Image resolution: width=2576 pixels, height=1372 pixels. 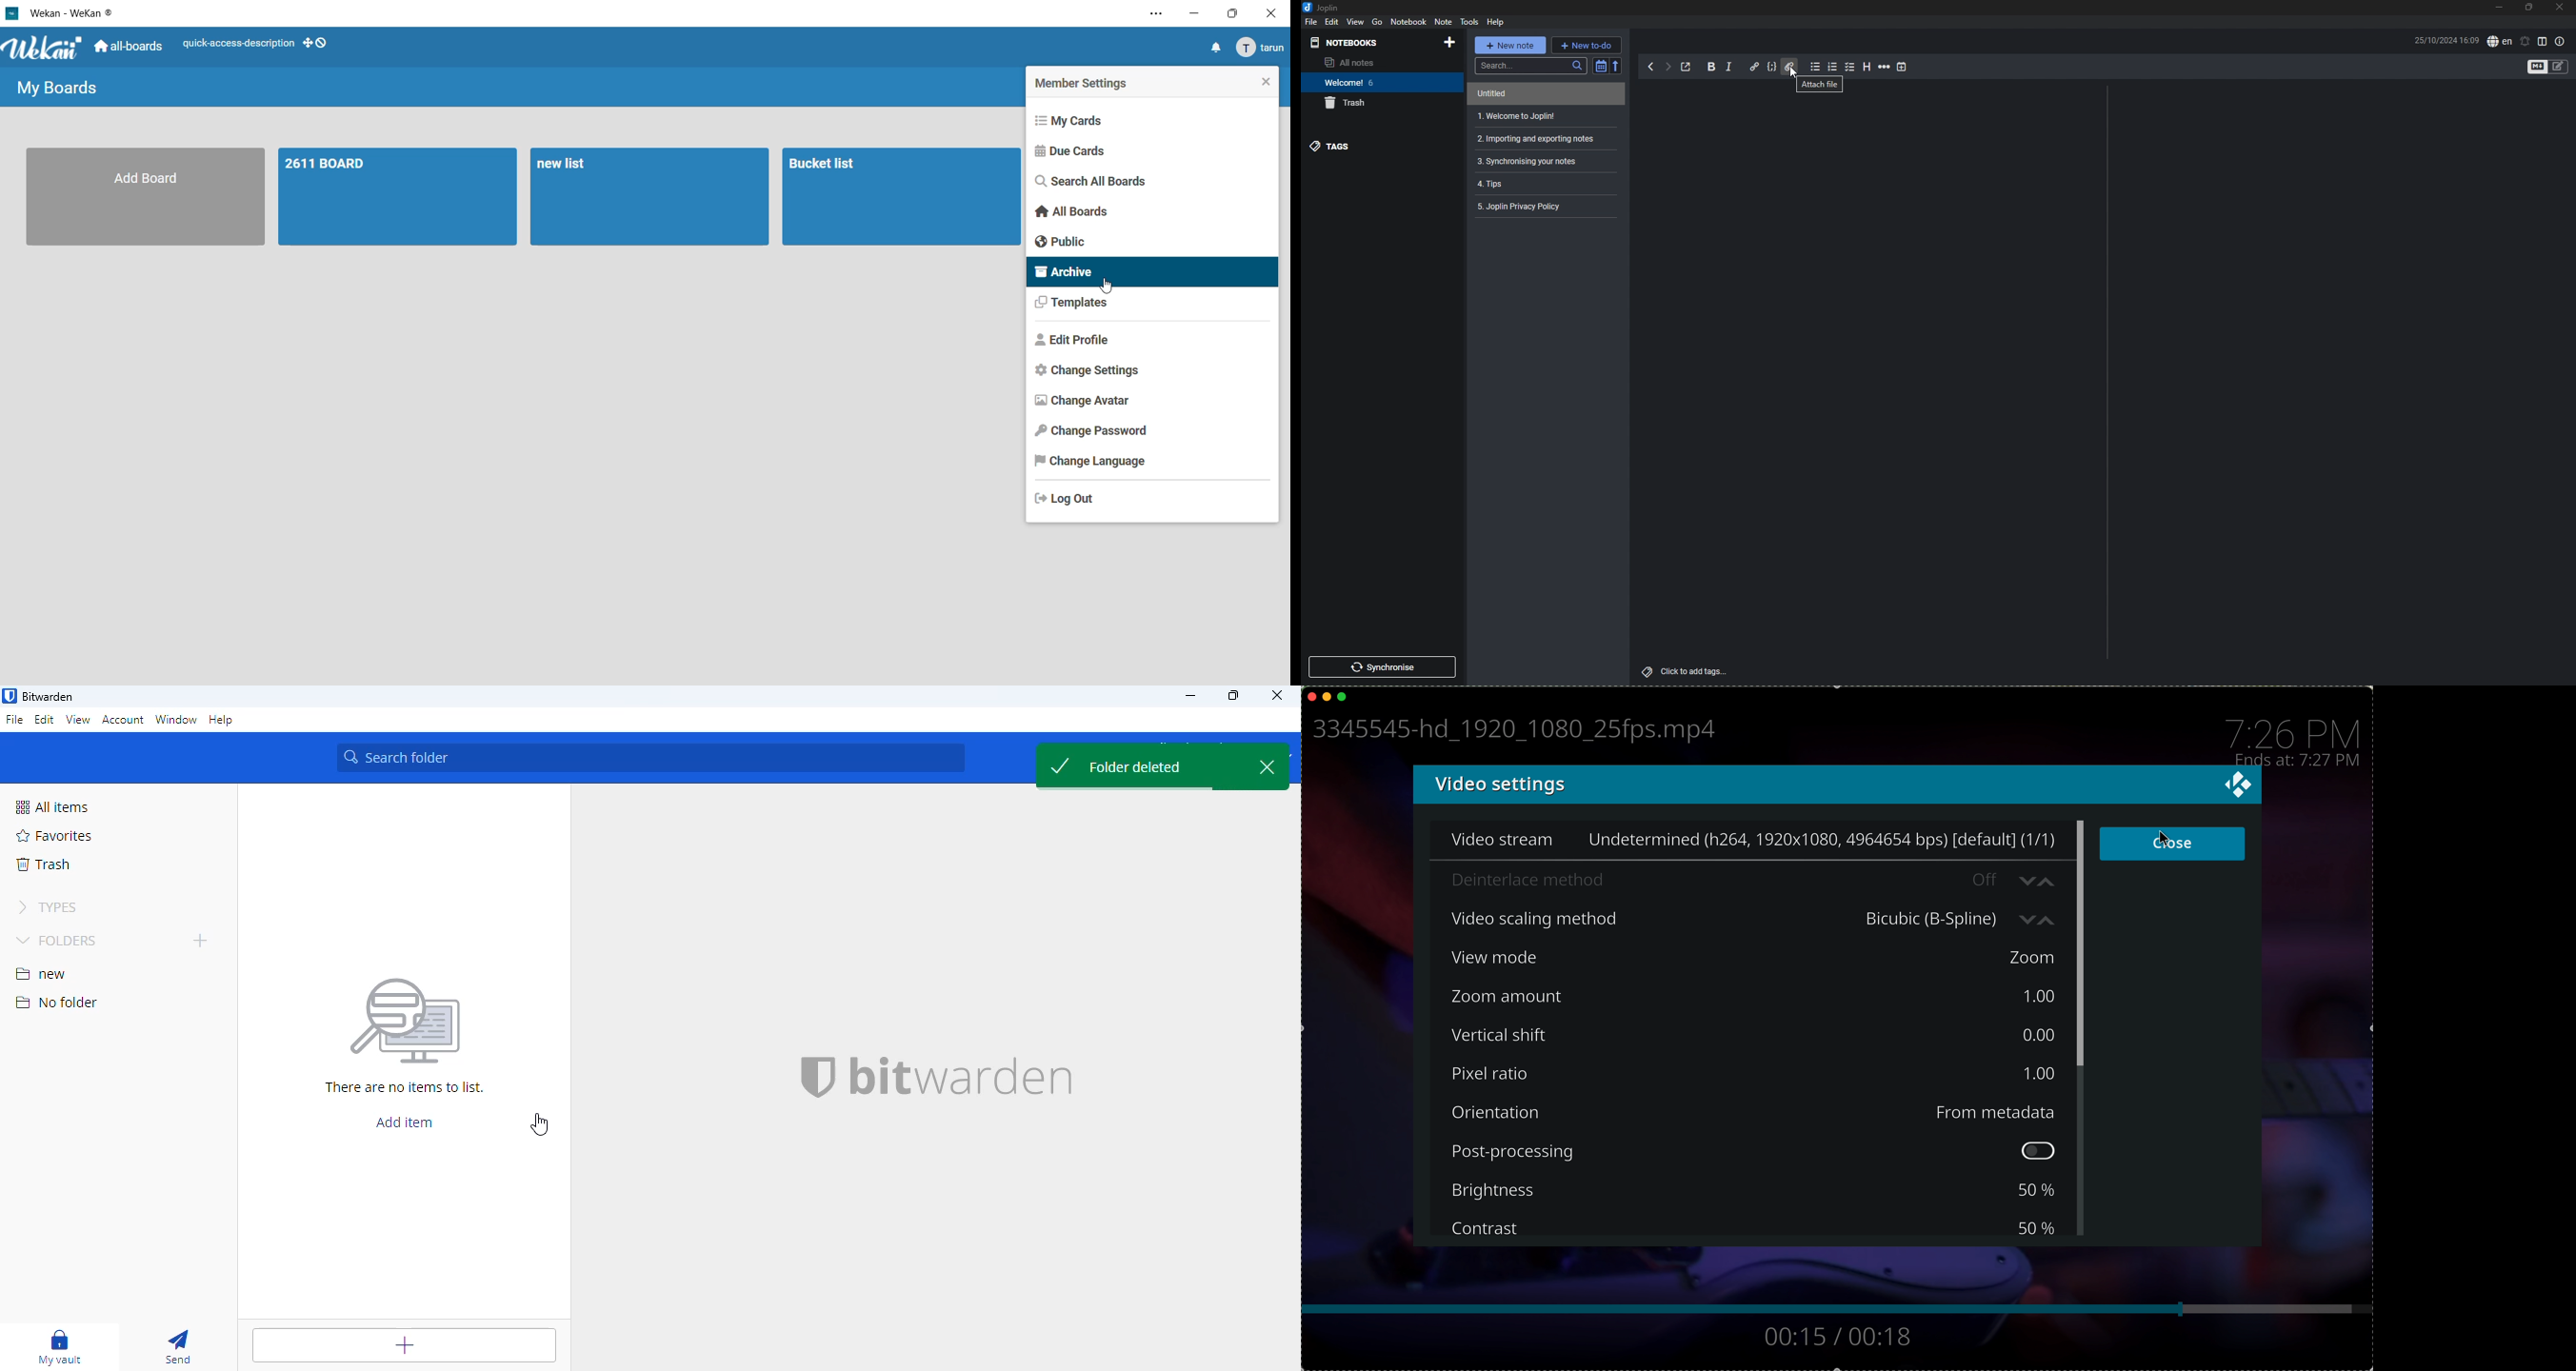 I want to click on change password, so click(x=1093, y=431).